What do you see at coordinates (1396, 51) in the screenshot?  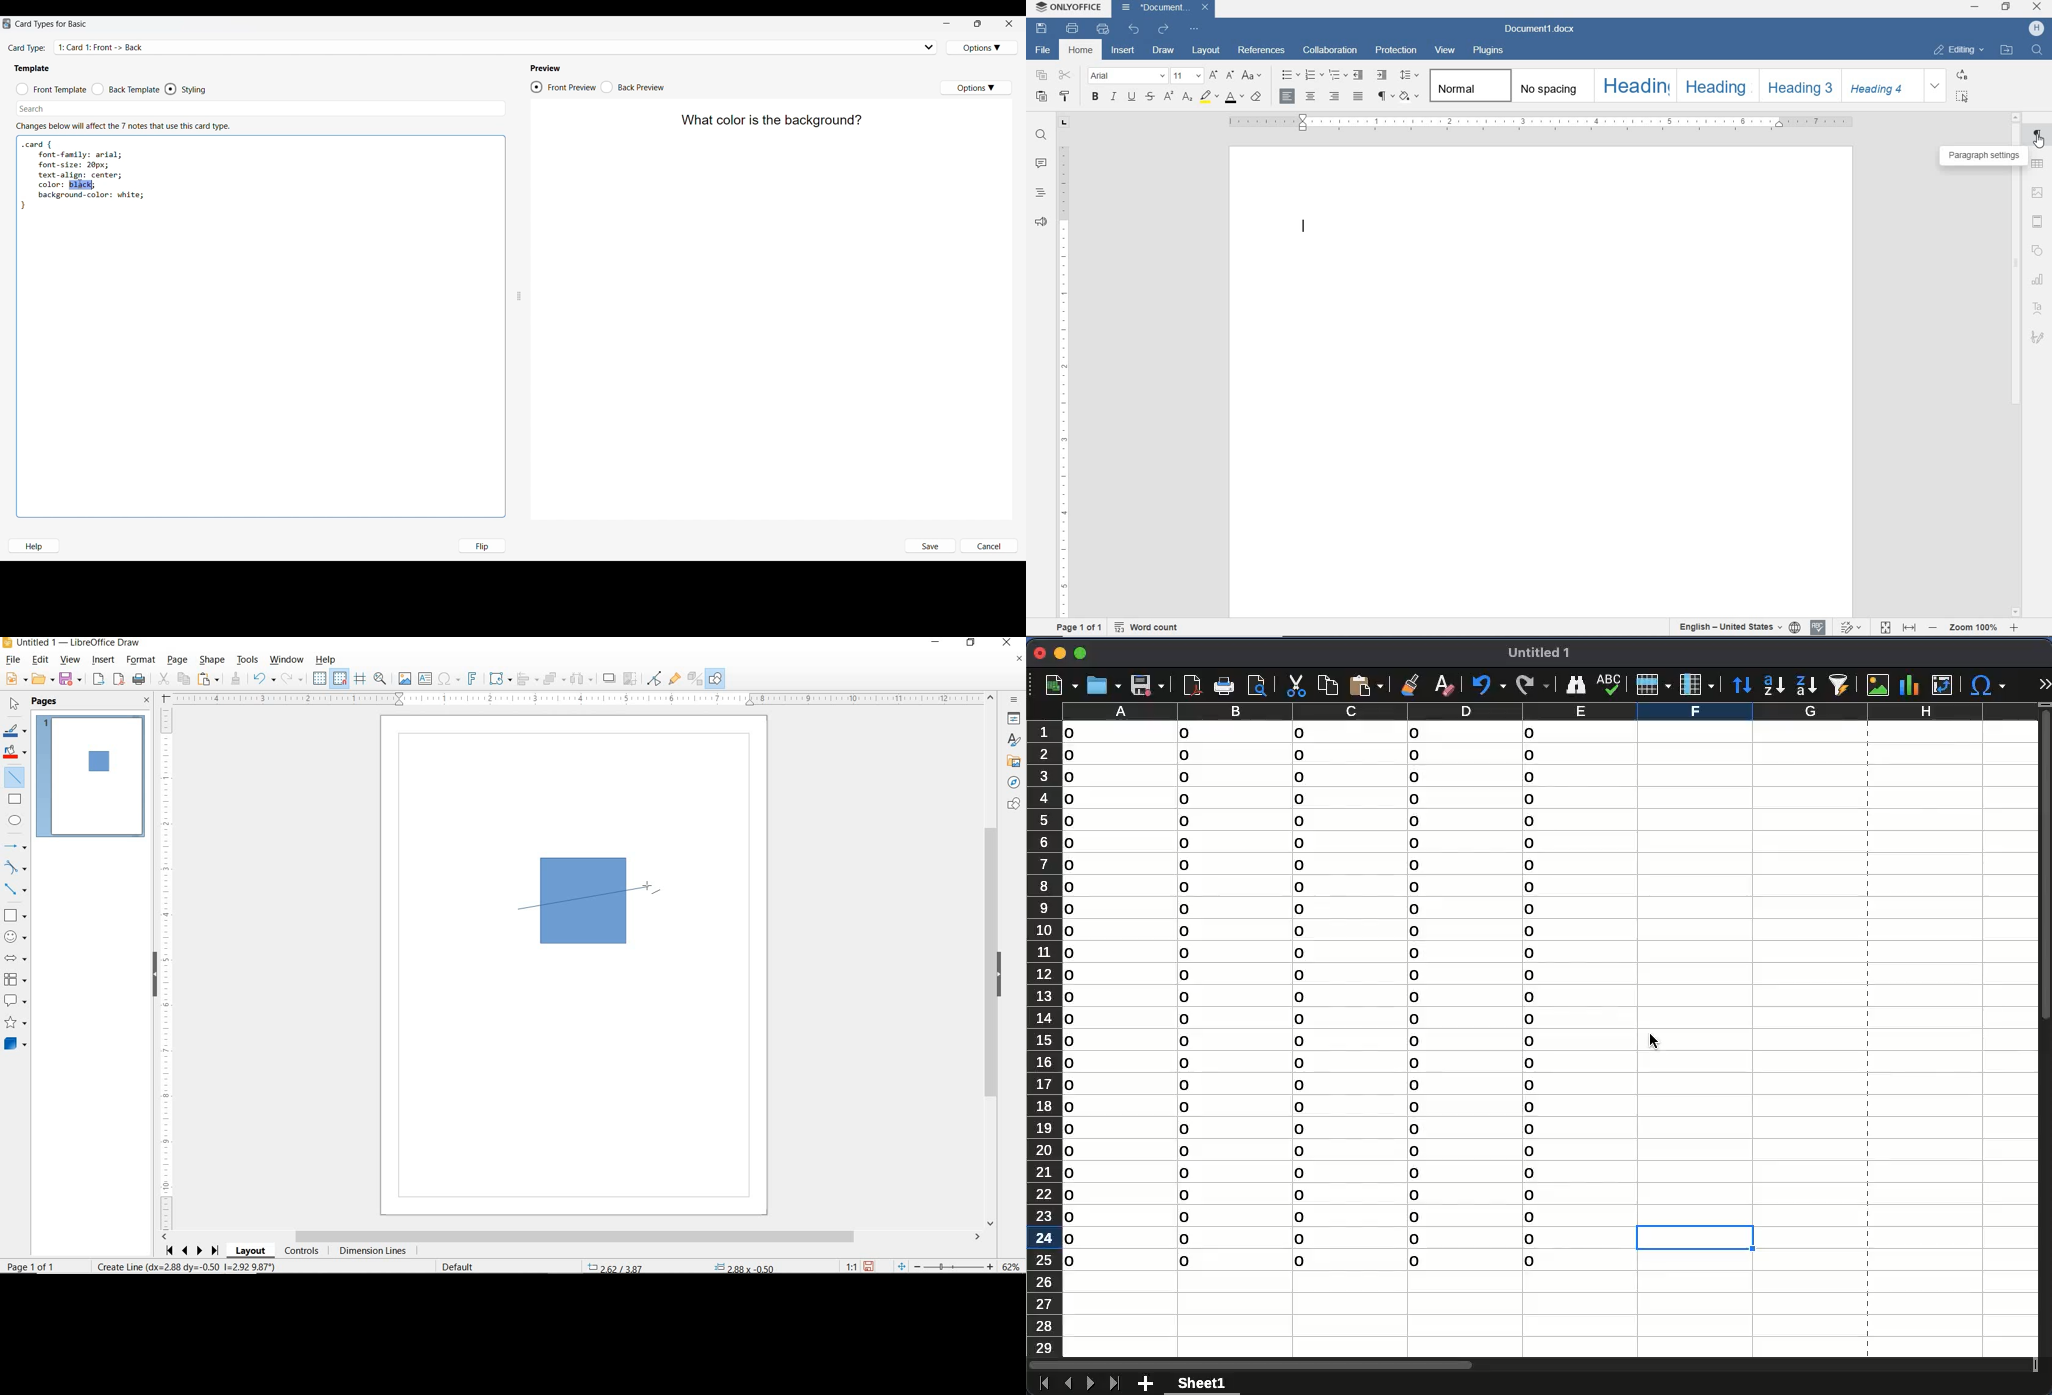 I see `protection` at bounding box center [1396, 51].